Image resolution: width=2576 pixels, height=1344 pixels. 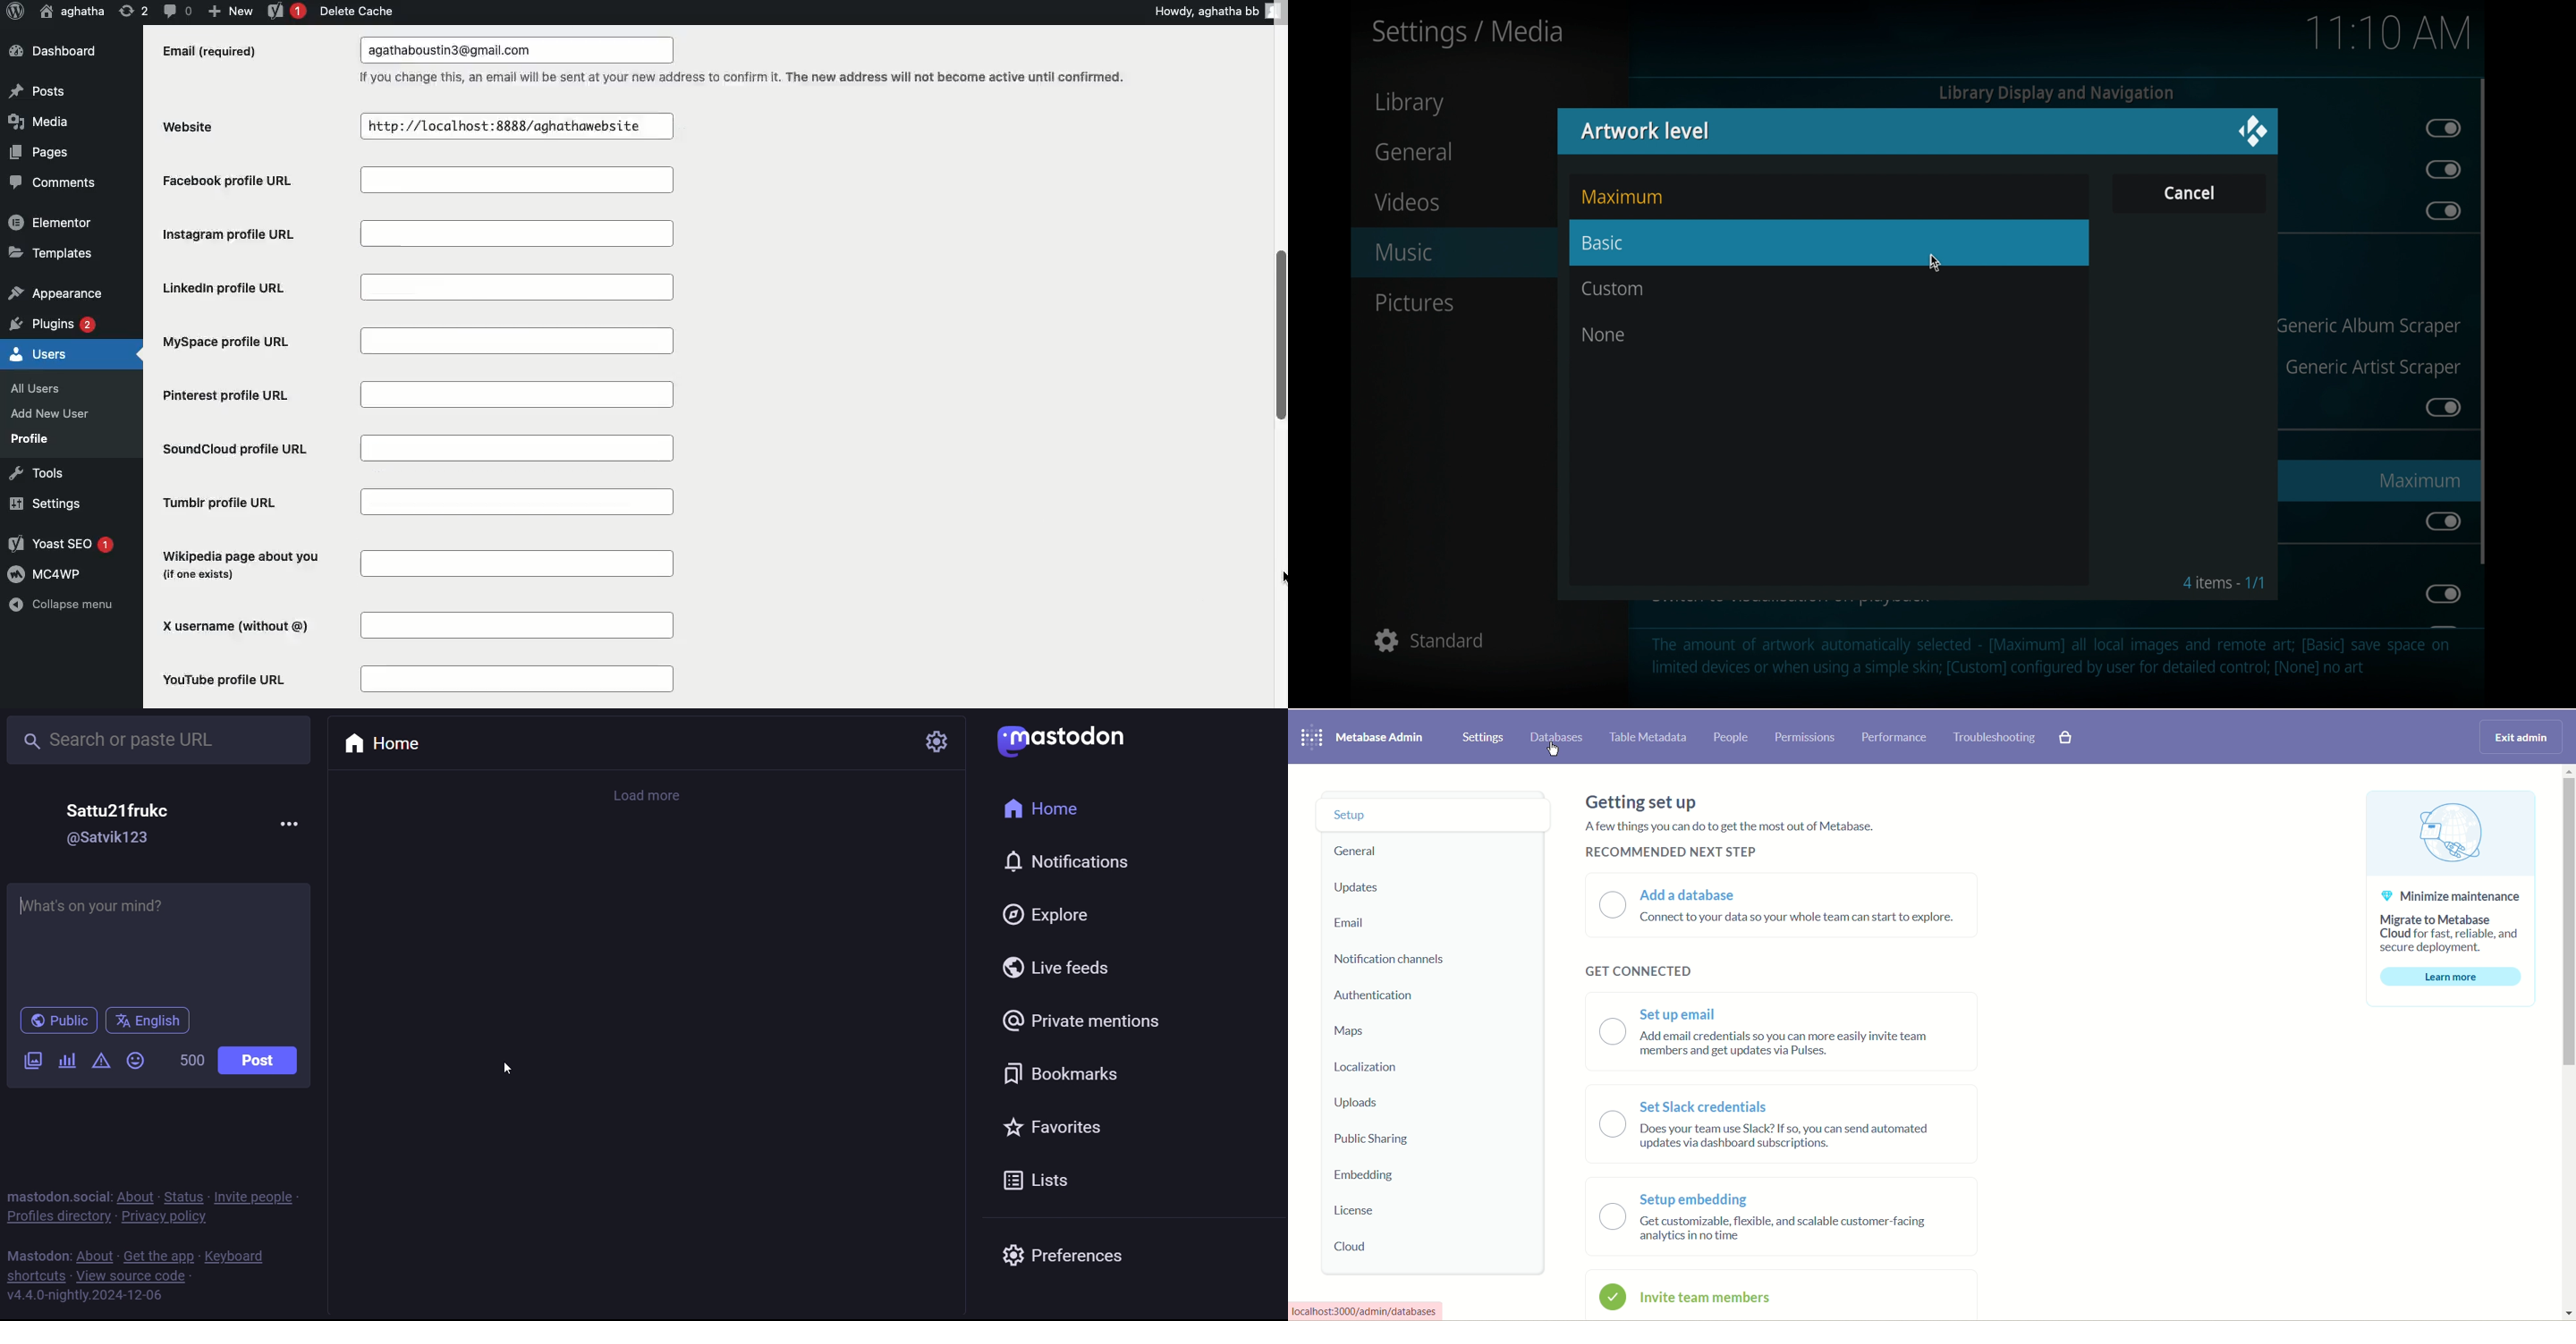 What do you see at coordinates (159, 940) in the screenshot?
I see `write here` at bounding box center [159, 940].